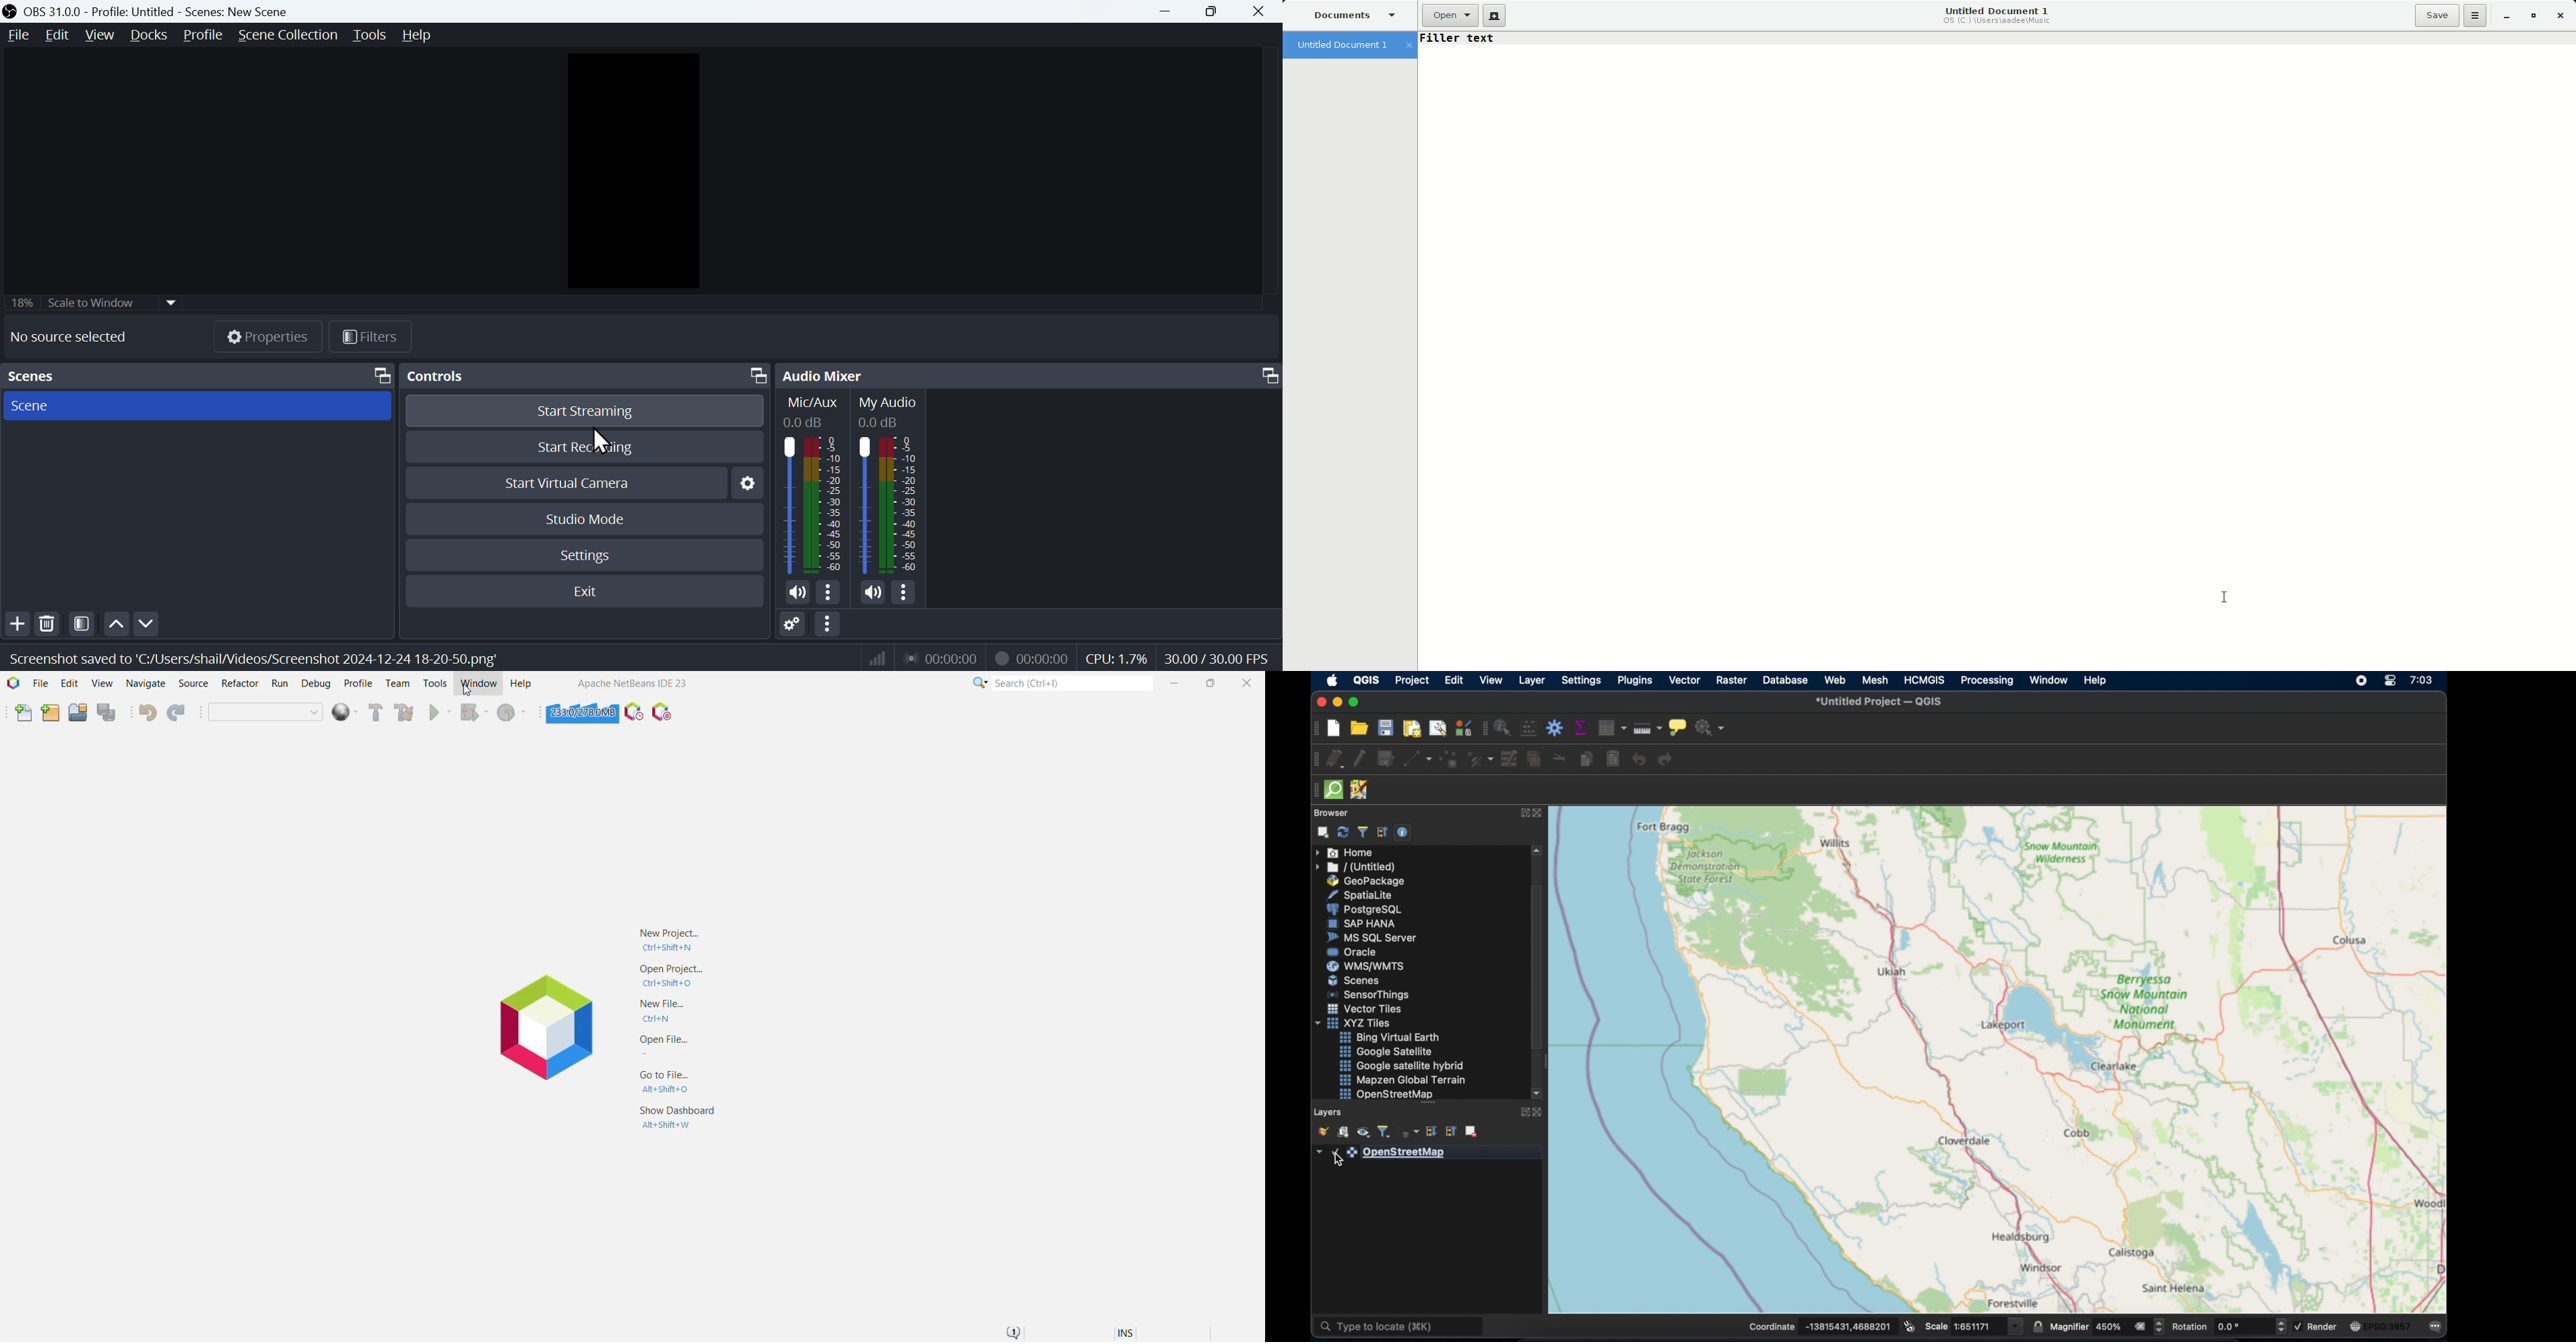 The height and width of the screenshot is (1344, 2576). Describe the element at coordinates (1449, 17) in the screenshot. I see `Open` at that location.